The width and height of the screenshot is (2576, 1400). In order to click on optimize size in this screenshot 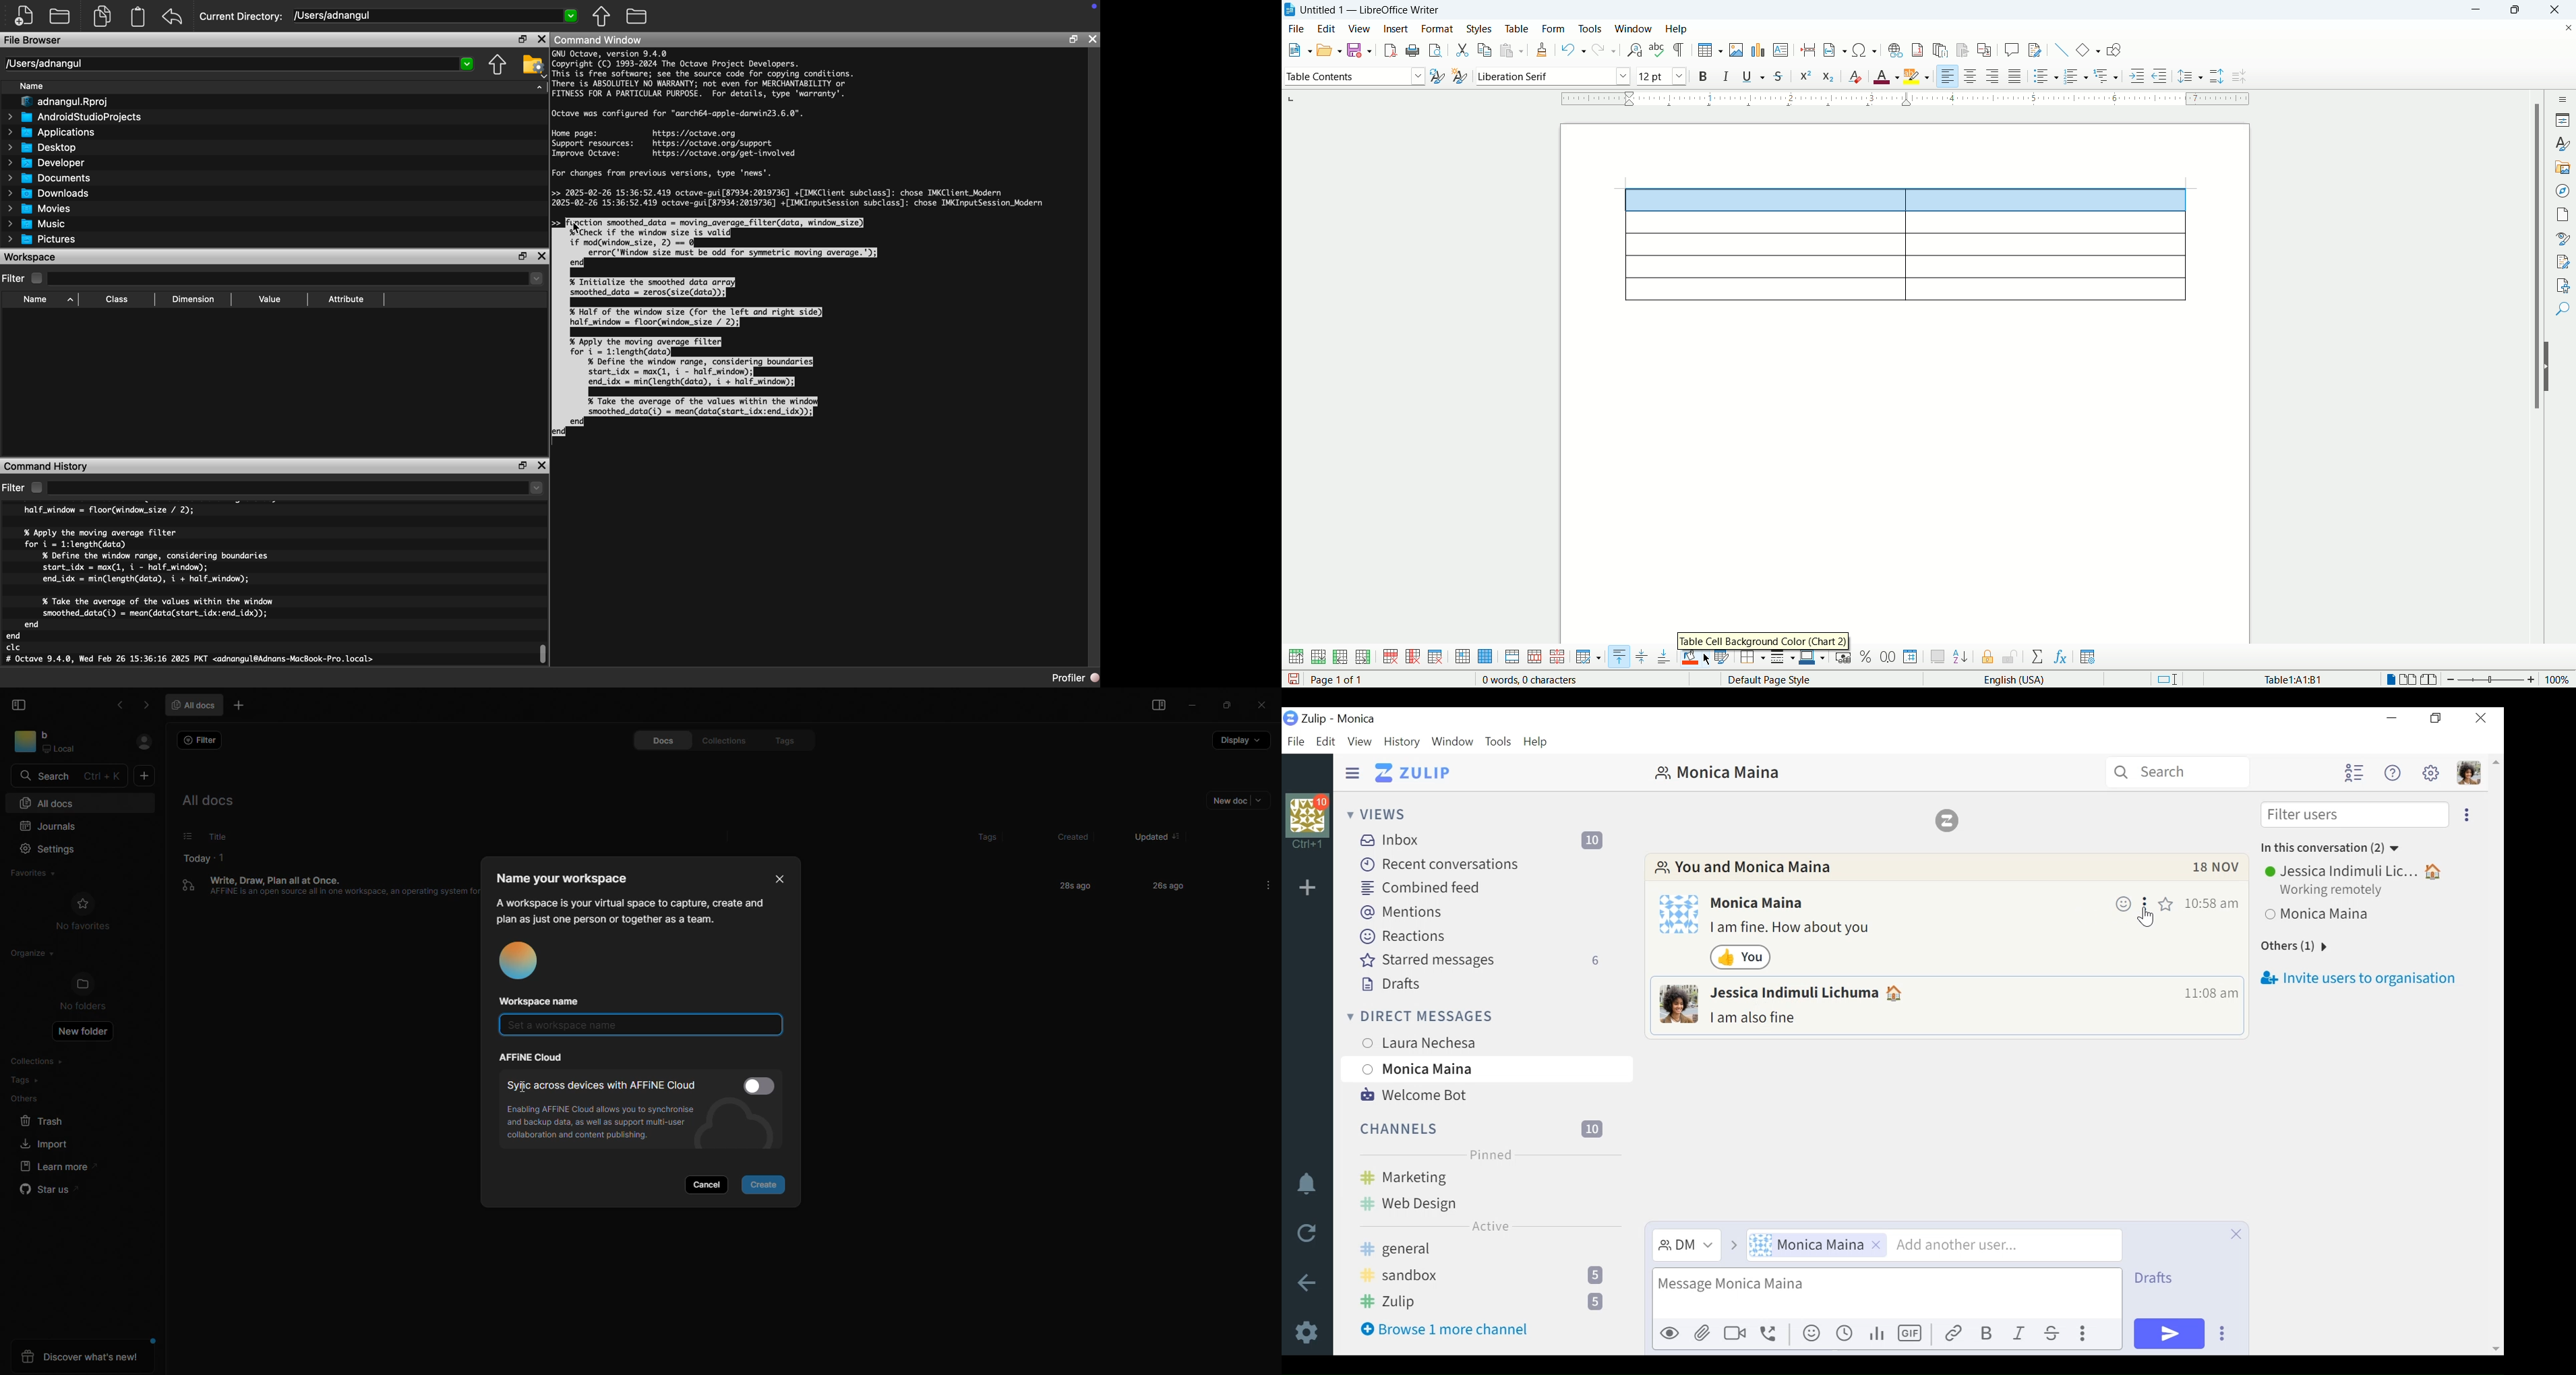, I will do `click(1589, 657)`.